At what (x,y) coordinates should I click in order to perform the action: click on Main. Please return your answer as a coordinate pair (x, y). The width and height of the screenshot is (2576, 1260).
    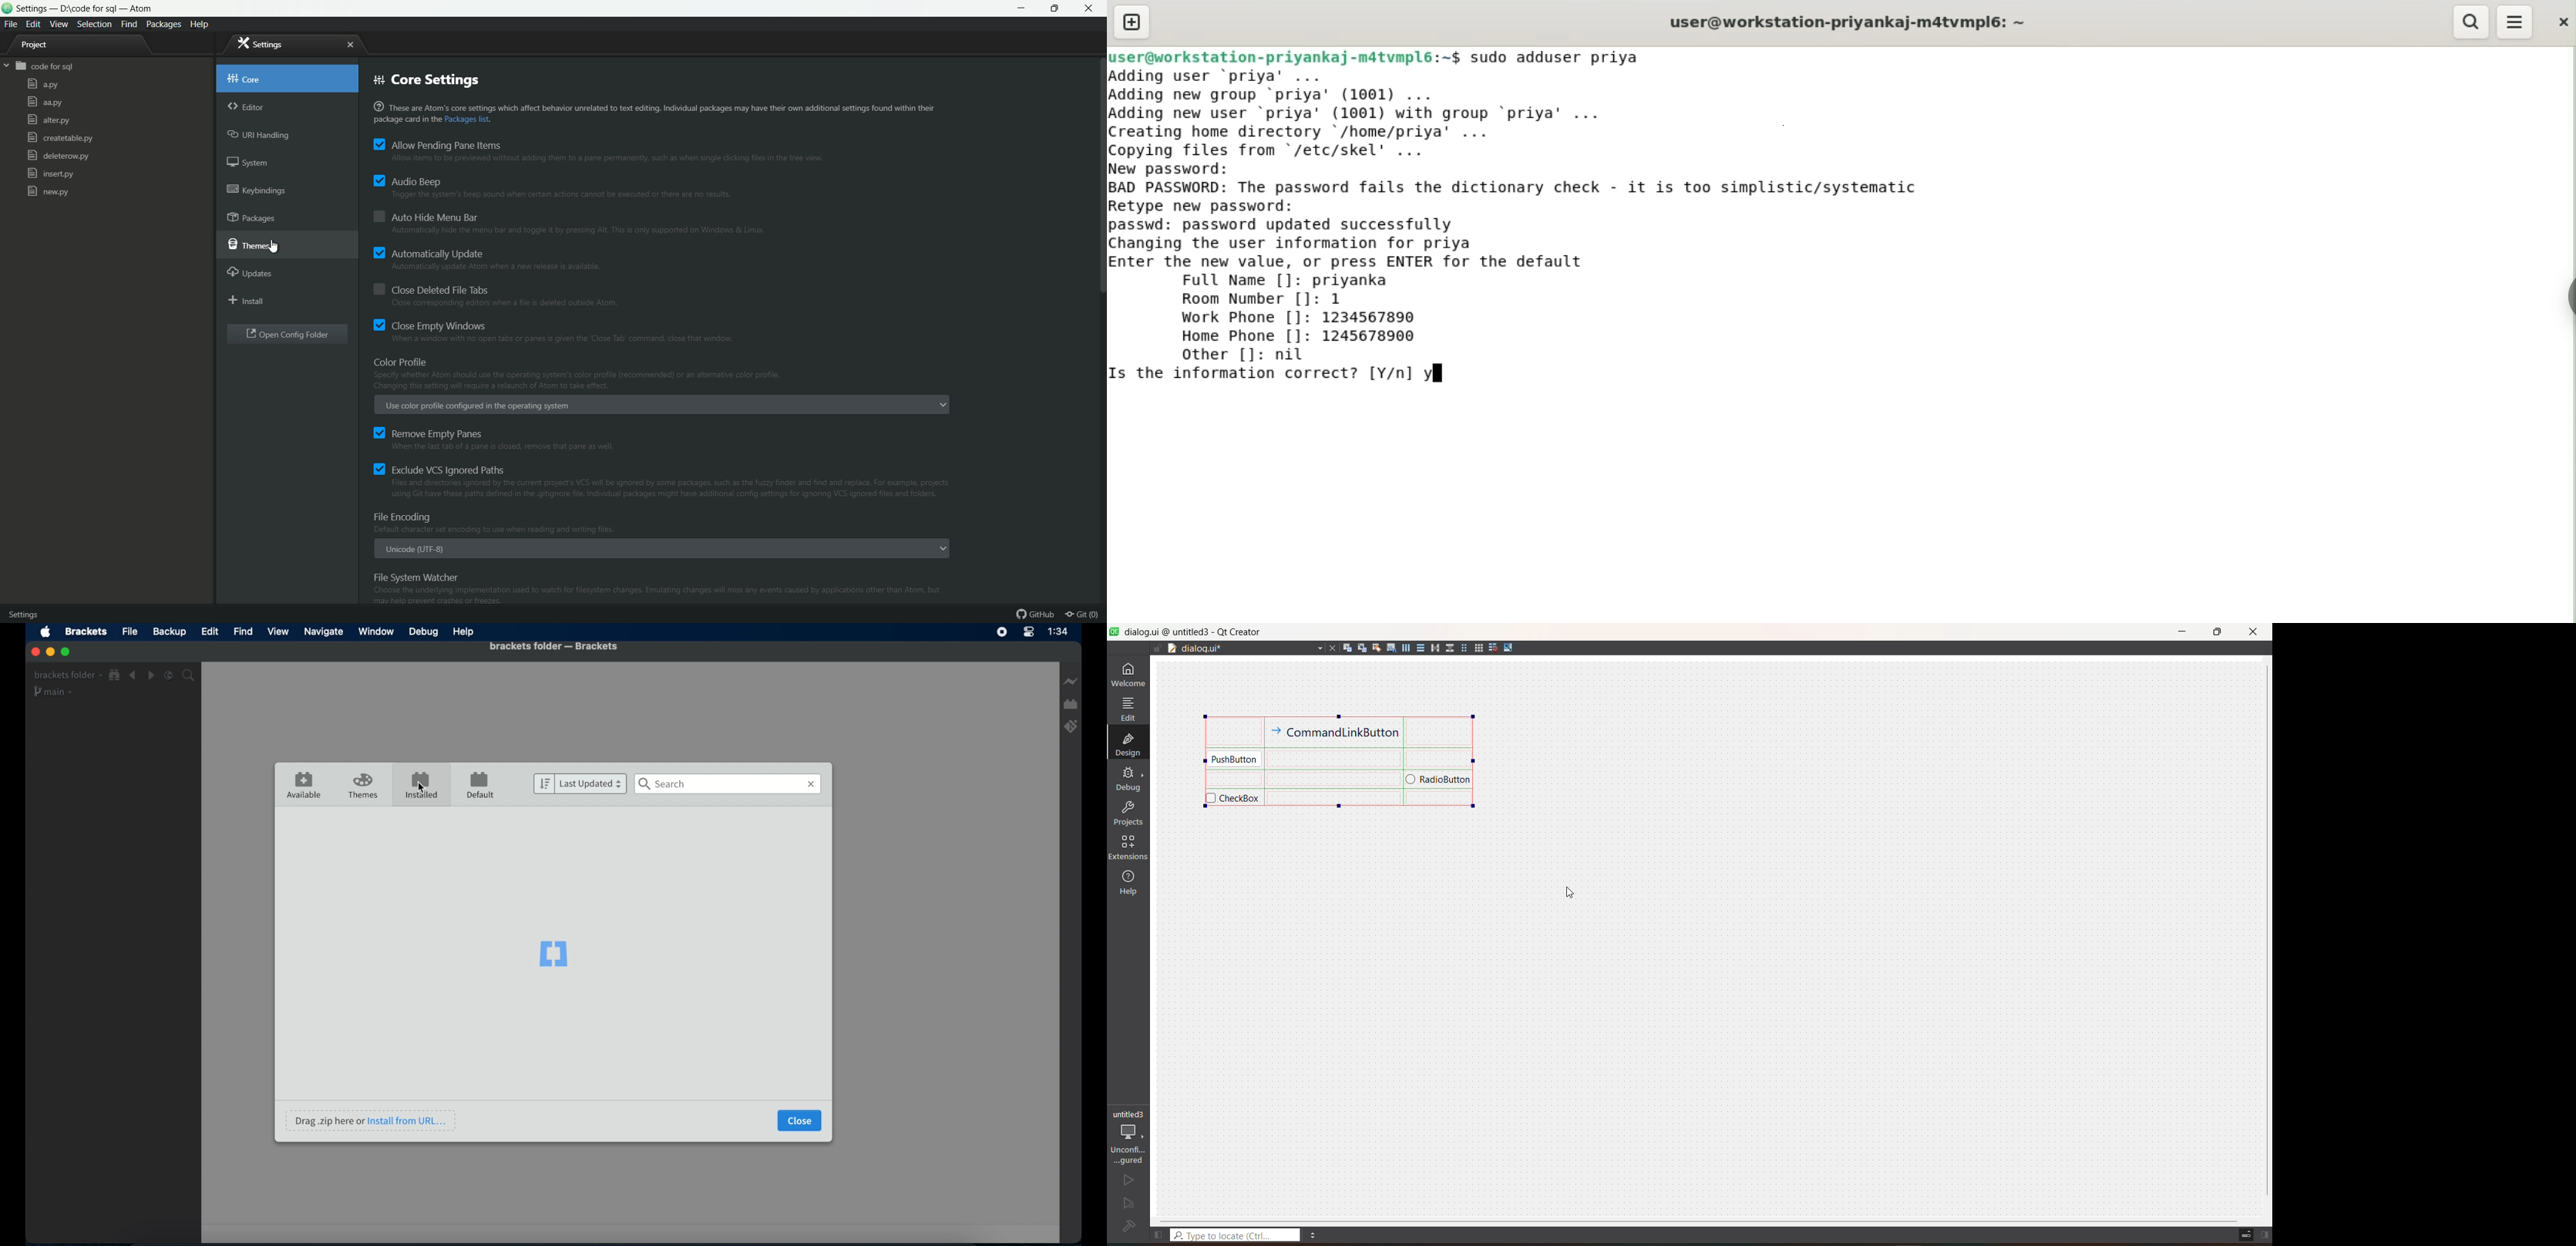
    Looking at the image, I should click on (54, 692).